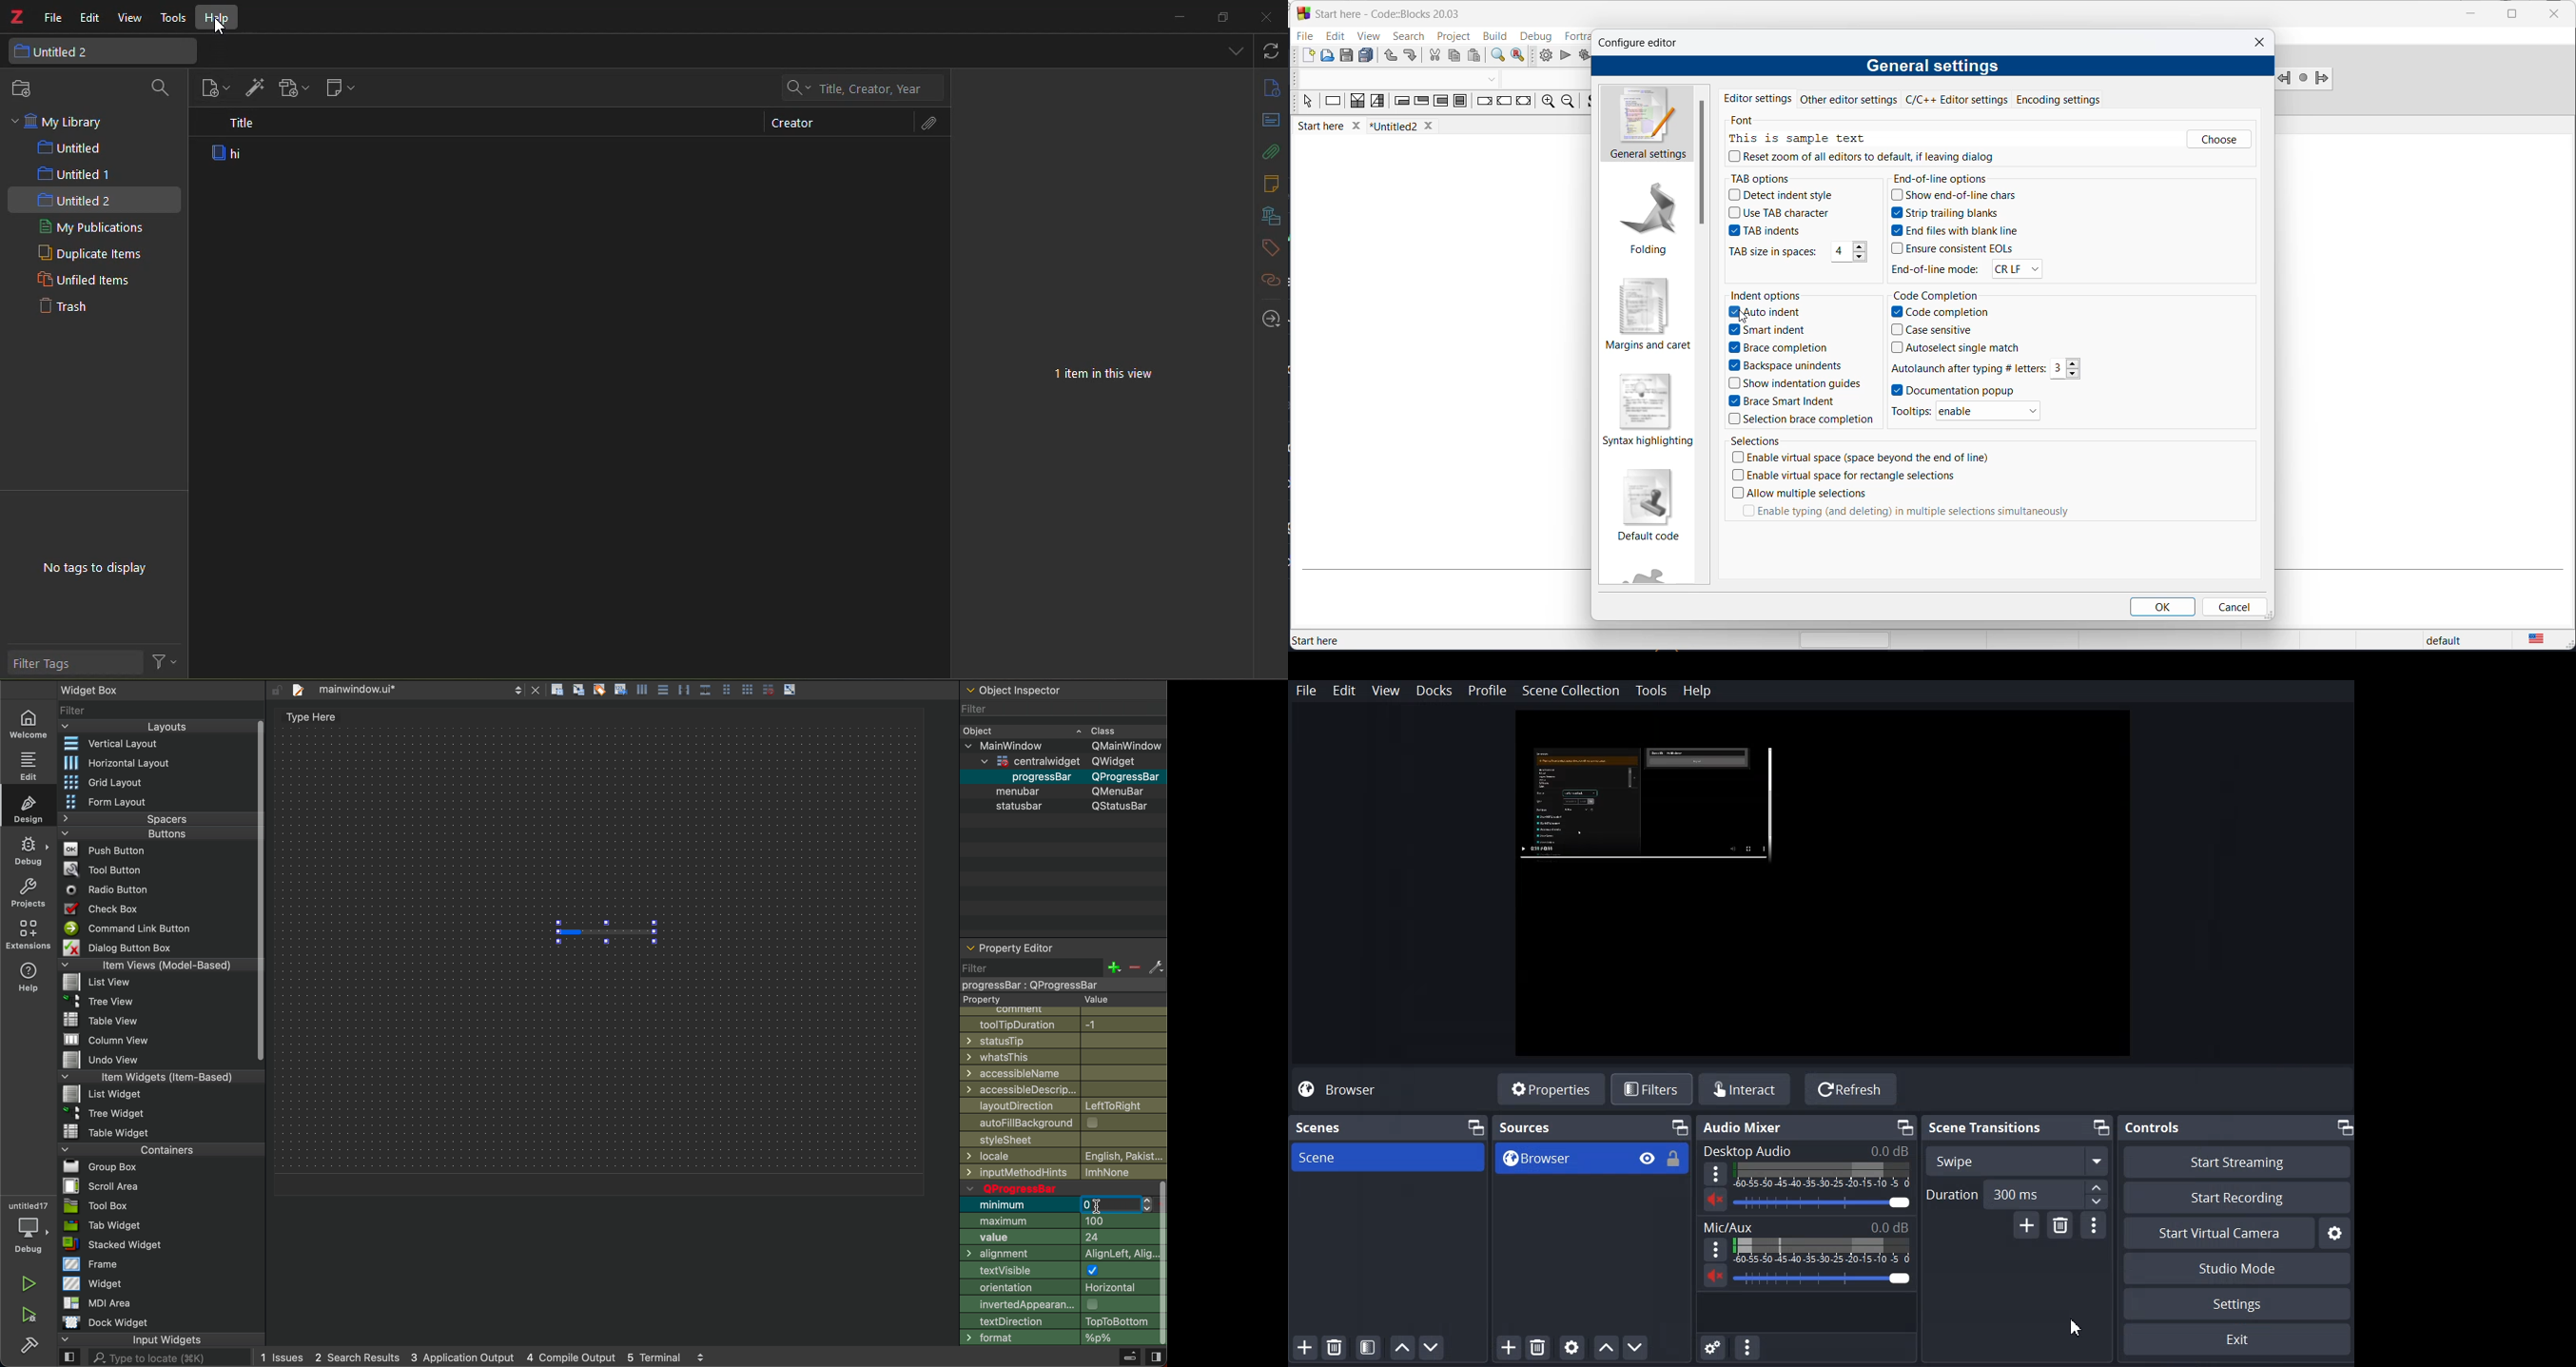  Describe the element at coordinates (158, 88) in the screenshot. I see `search` at that location.